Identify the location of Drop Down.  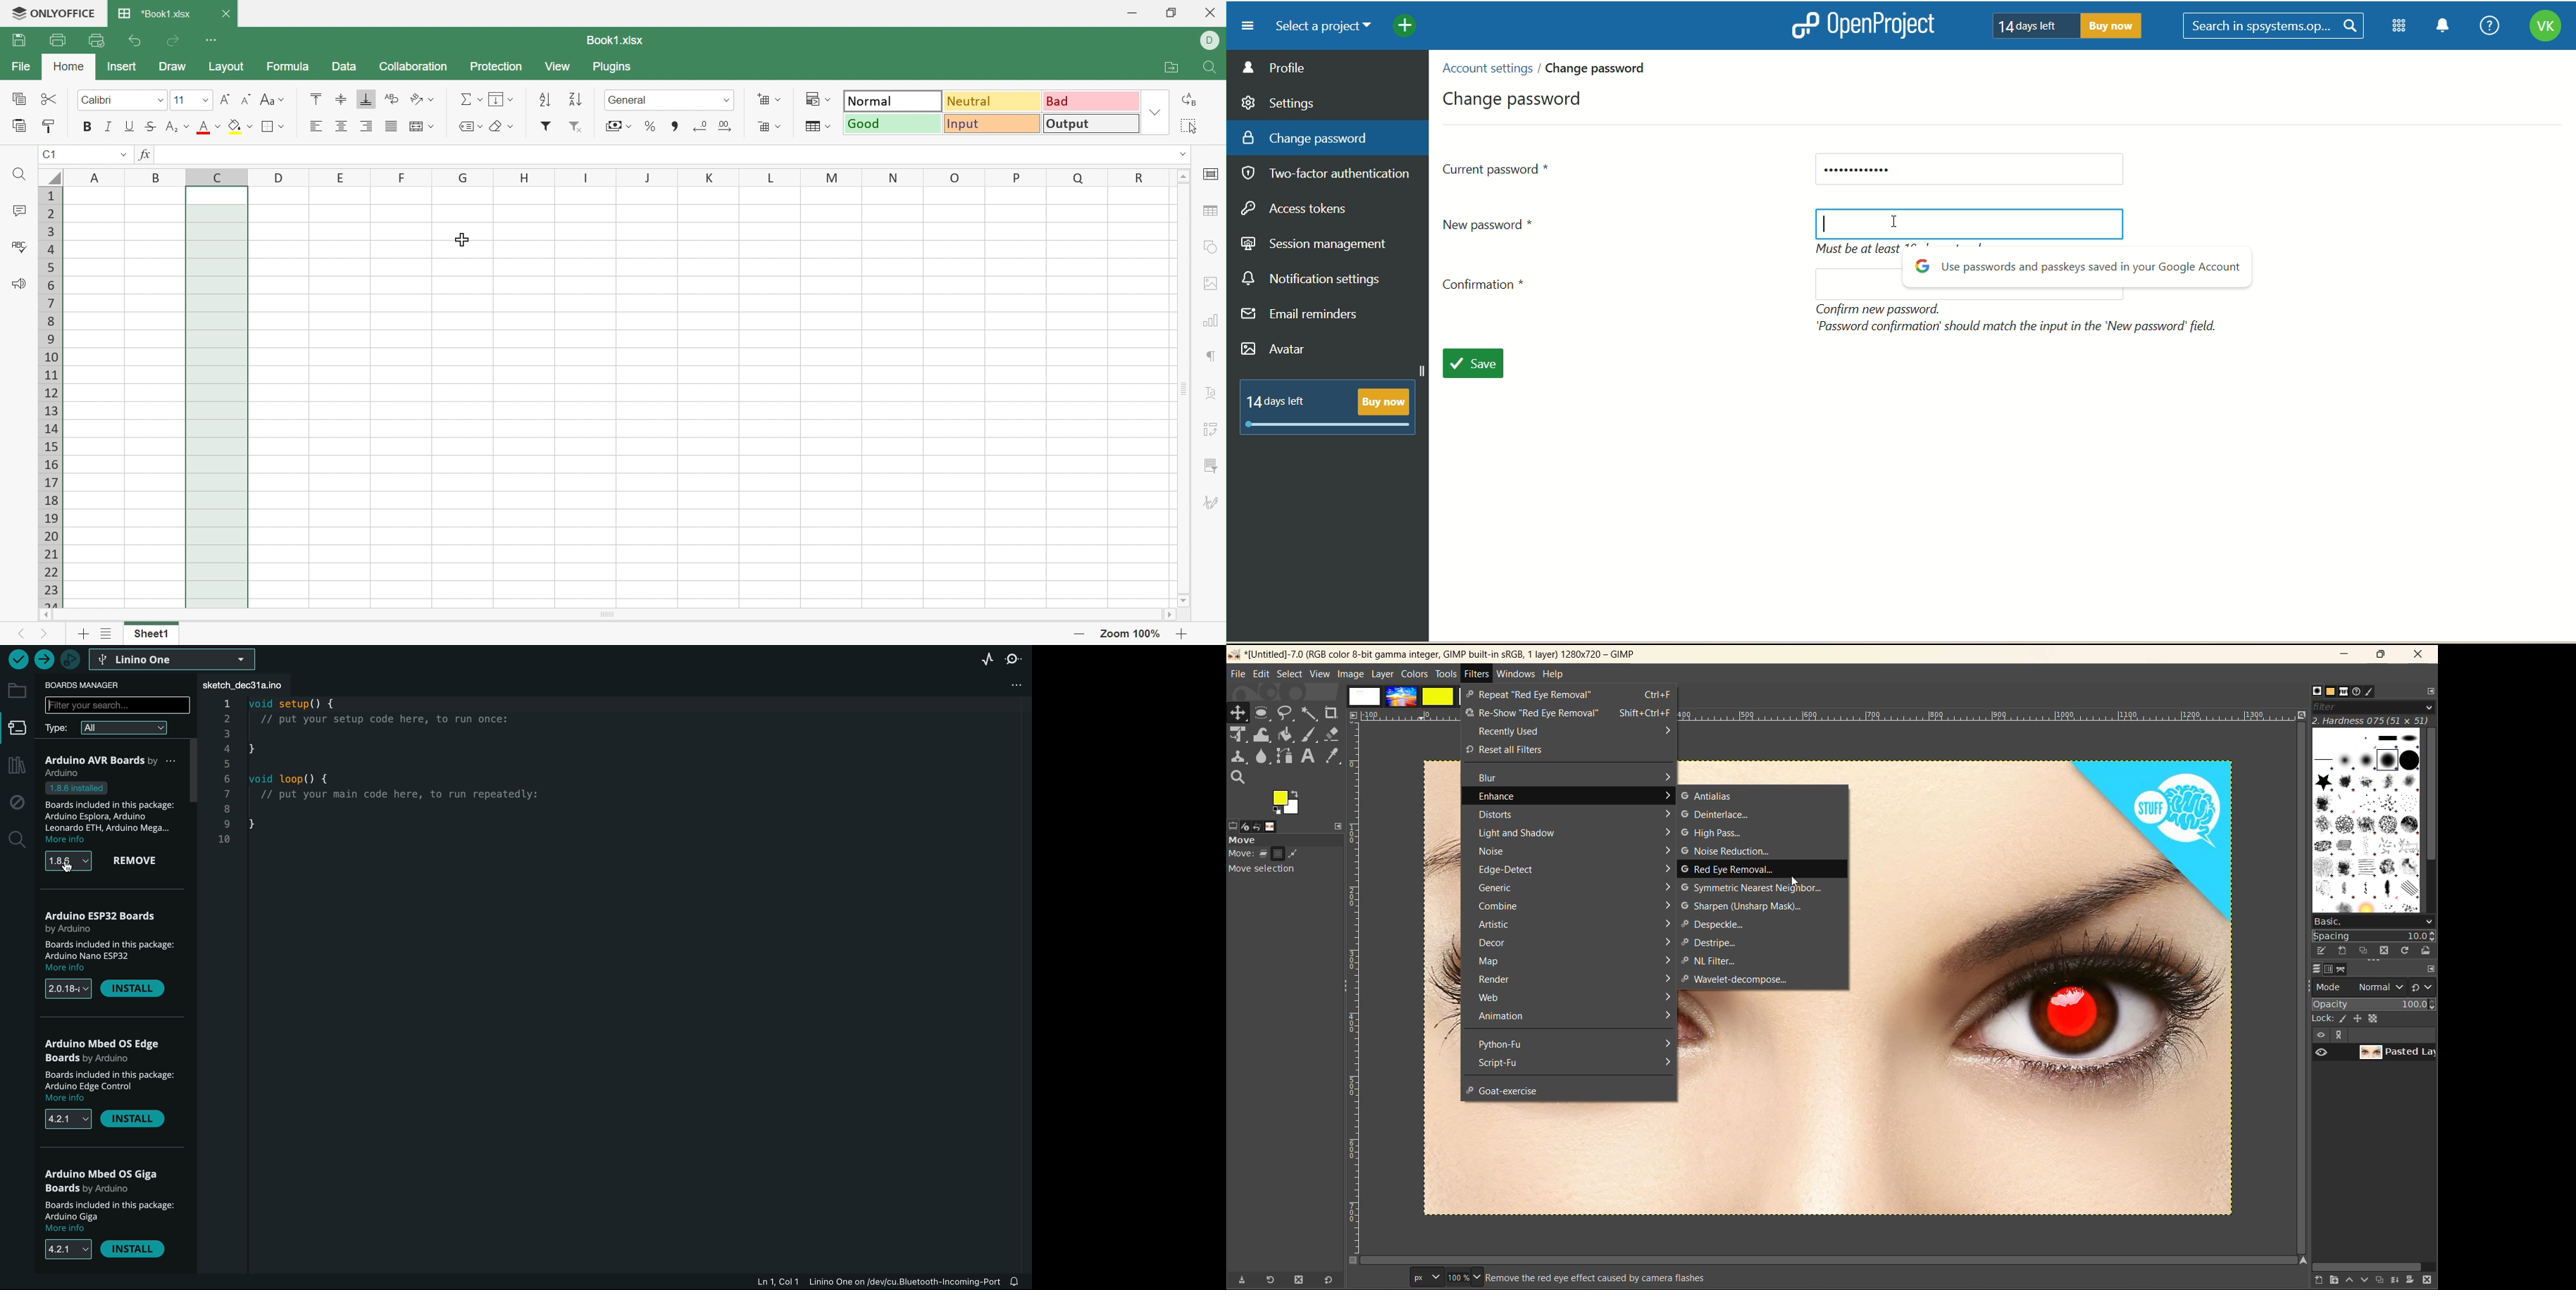
(248, 125).